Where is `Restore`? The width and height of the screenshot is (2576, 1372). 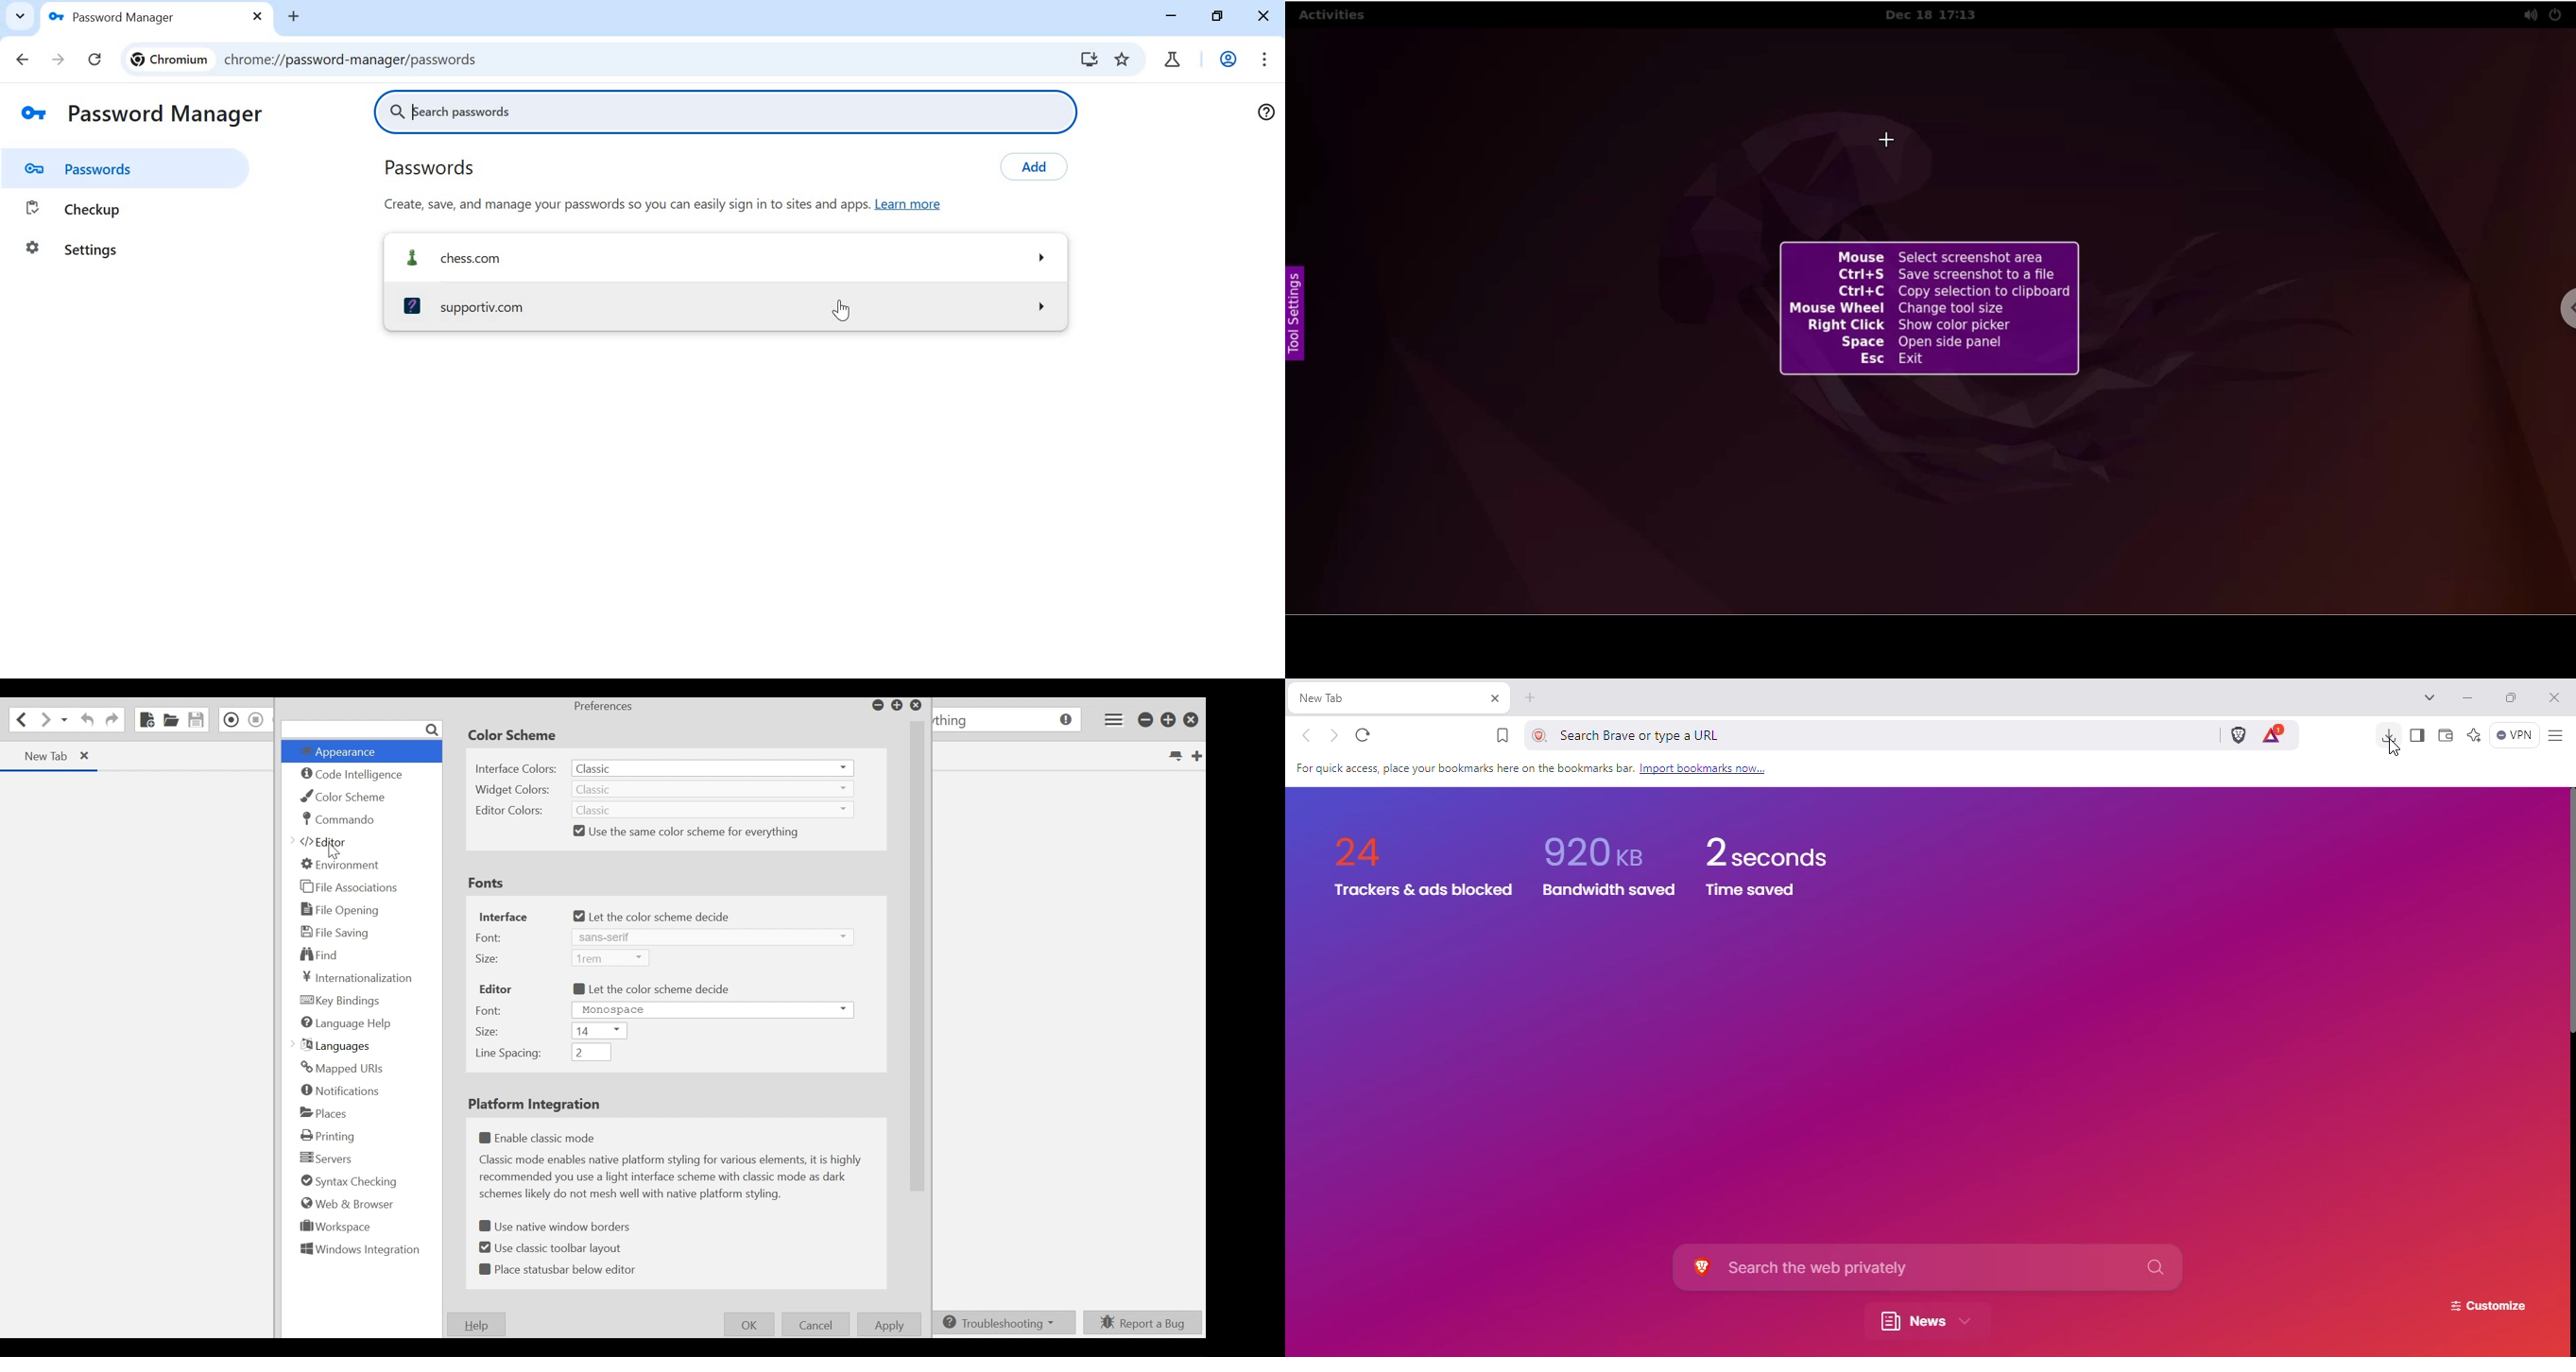 Restore is located at coordinates (1170, 719).